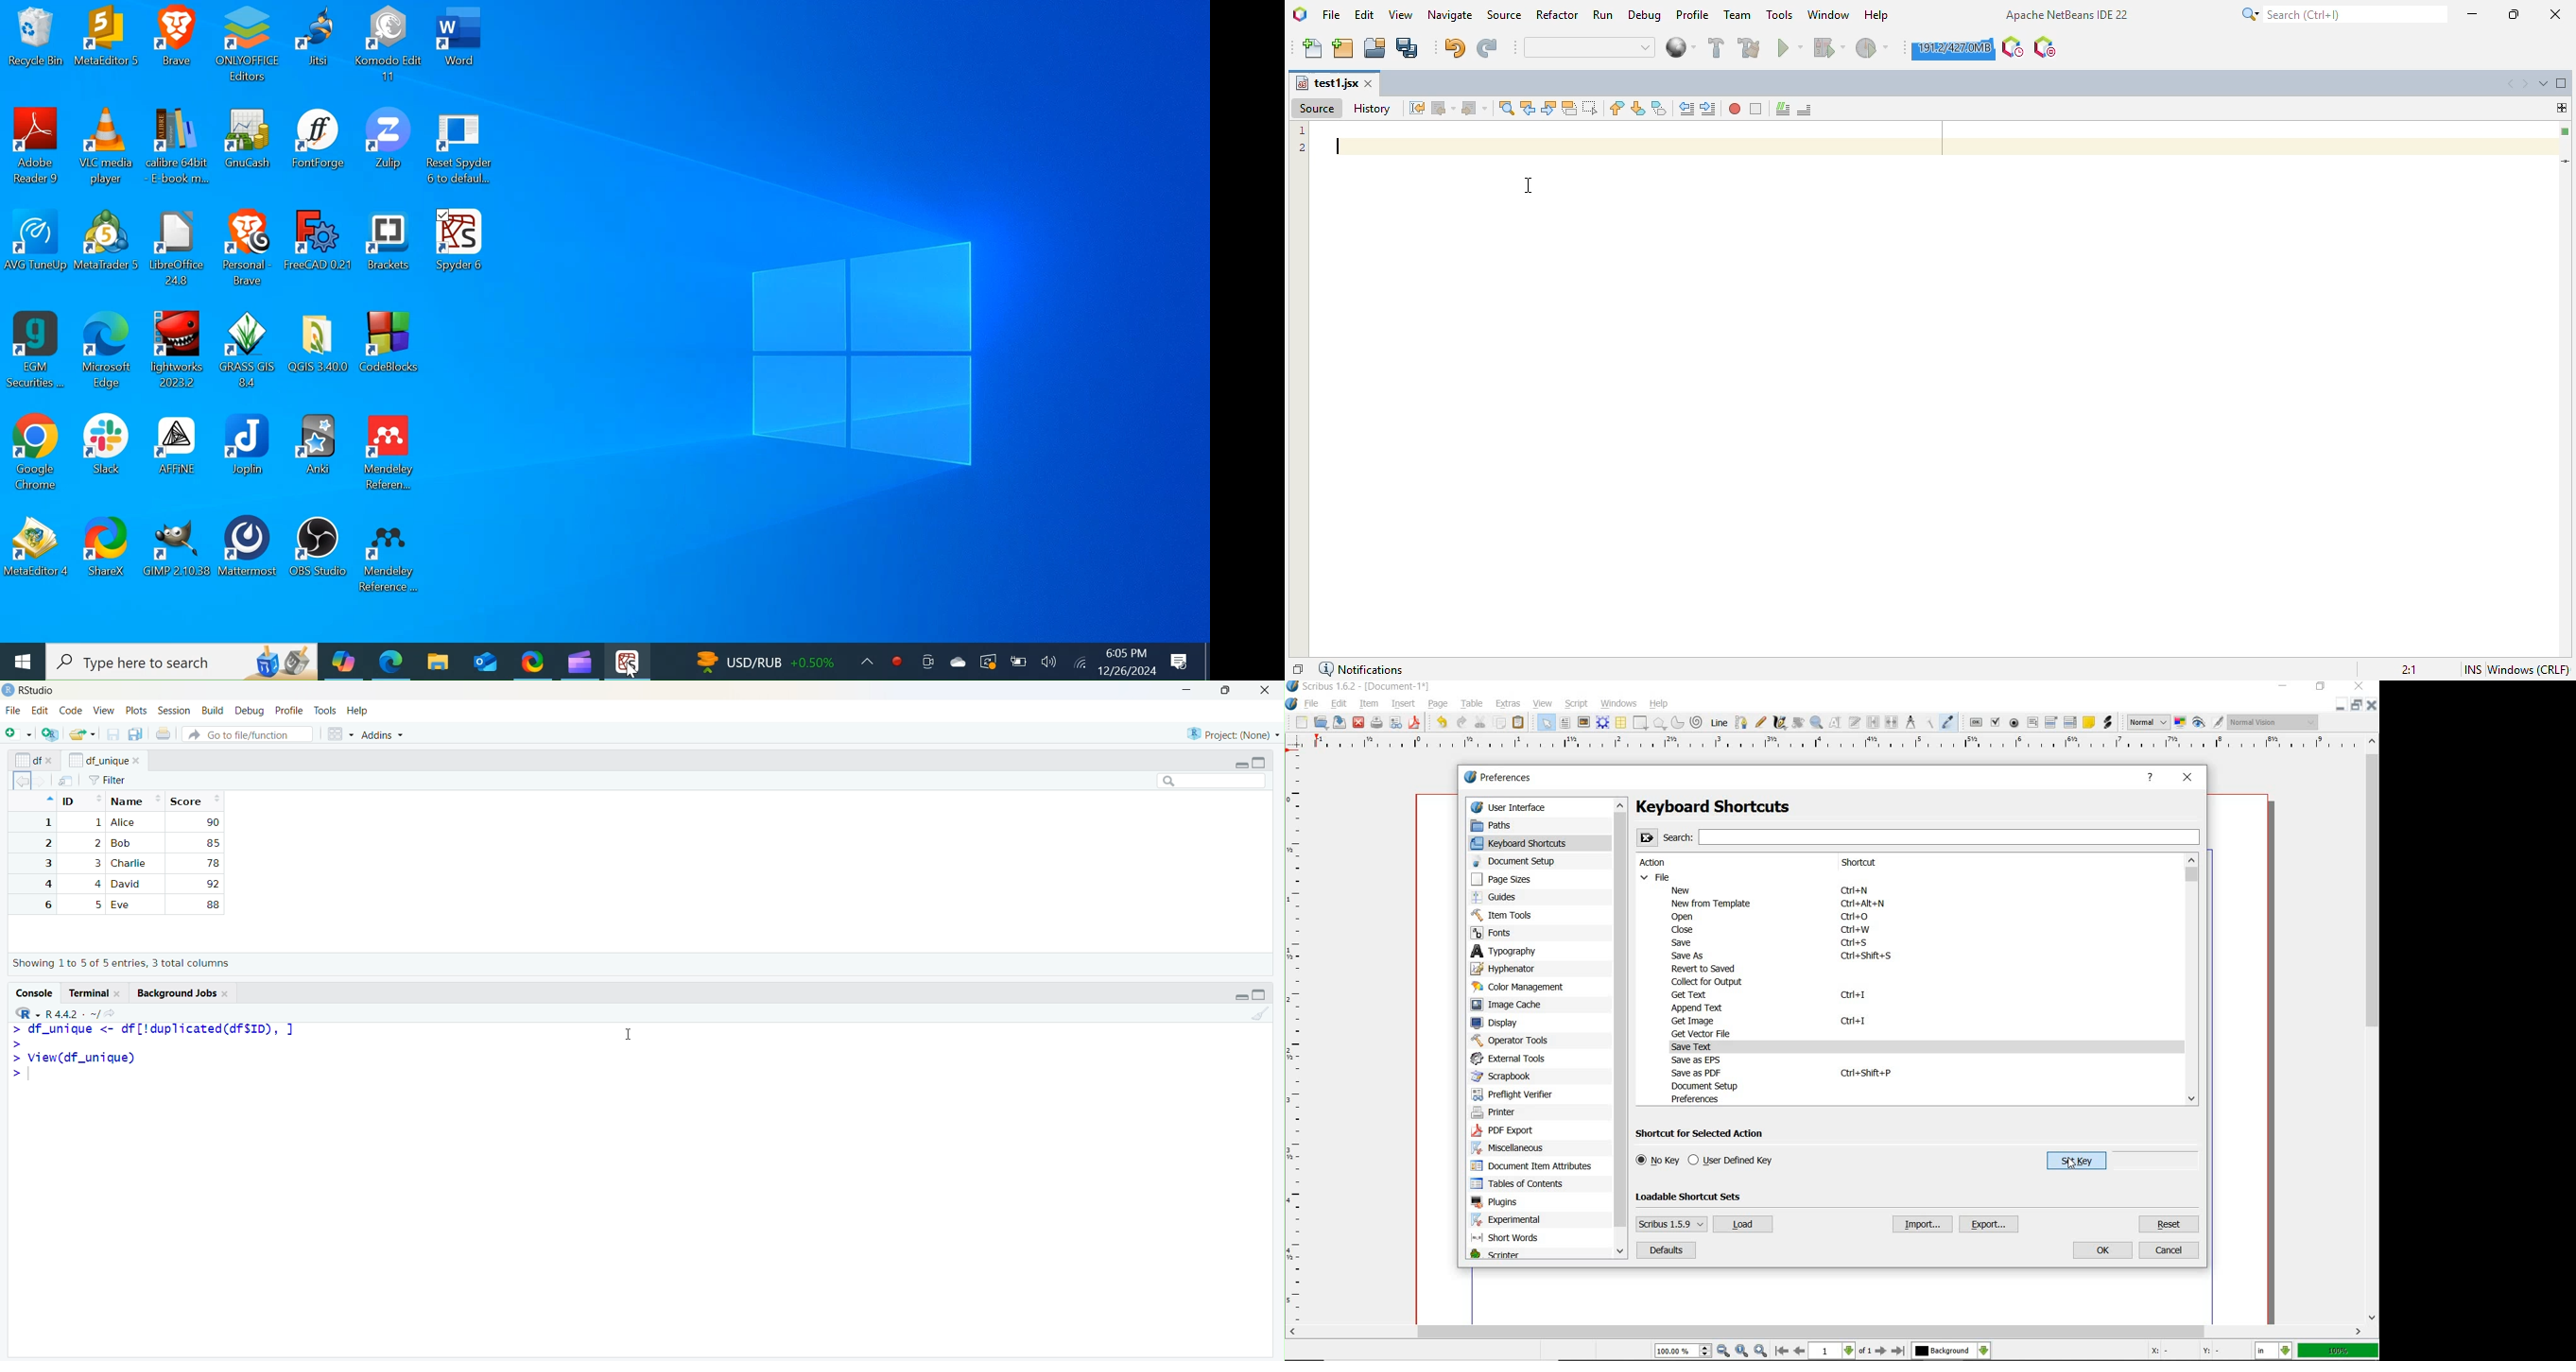 This screenshot has width=2576, height=1372. What do you see at coordinates (113, 735) in the screenshot?
I see `save` at bounding box center [113, 735].